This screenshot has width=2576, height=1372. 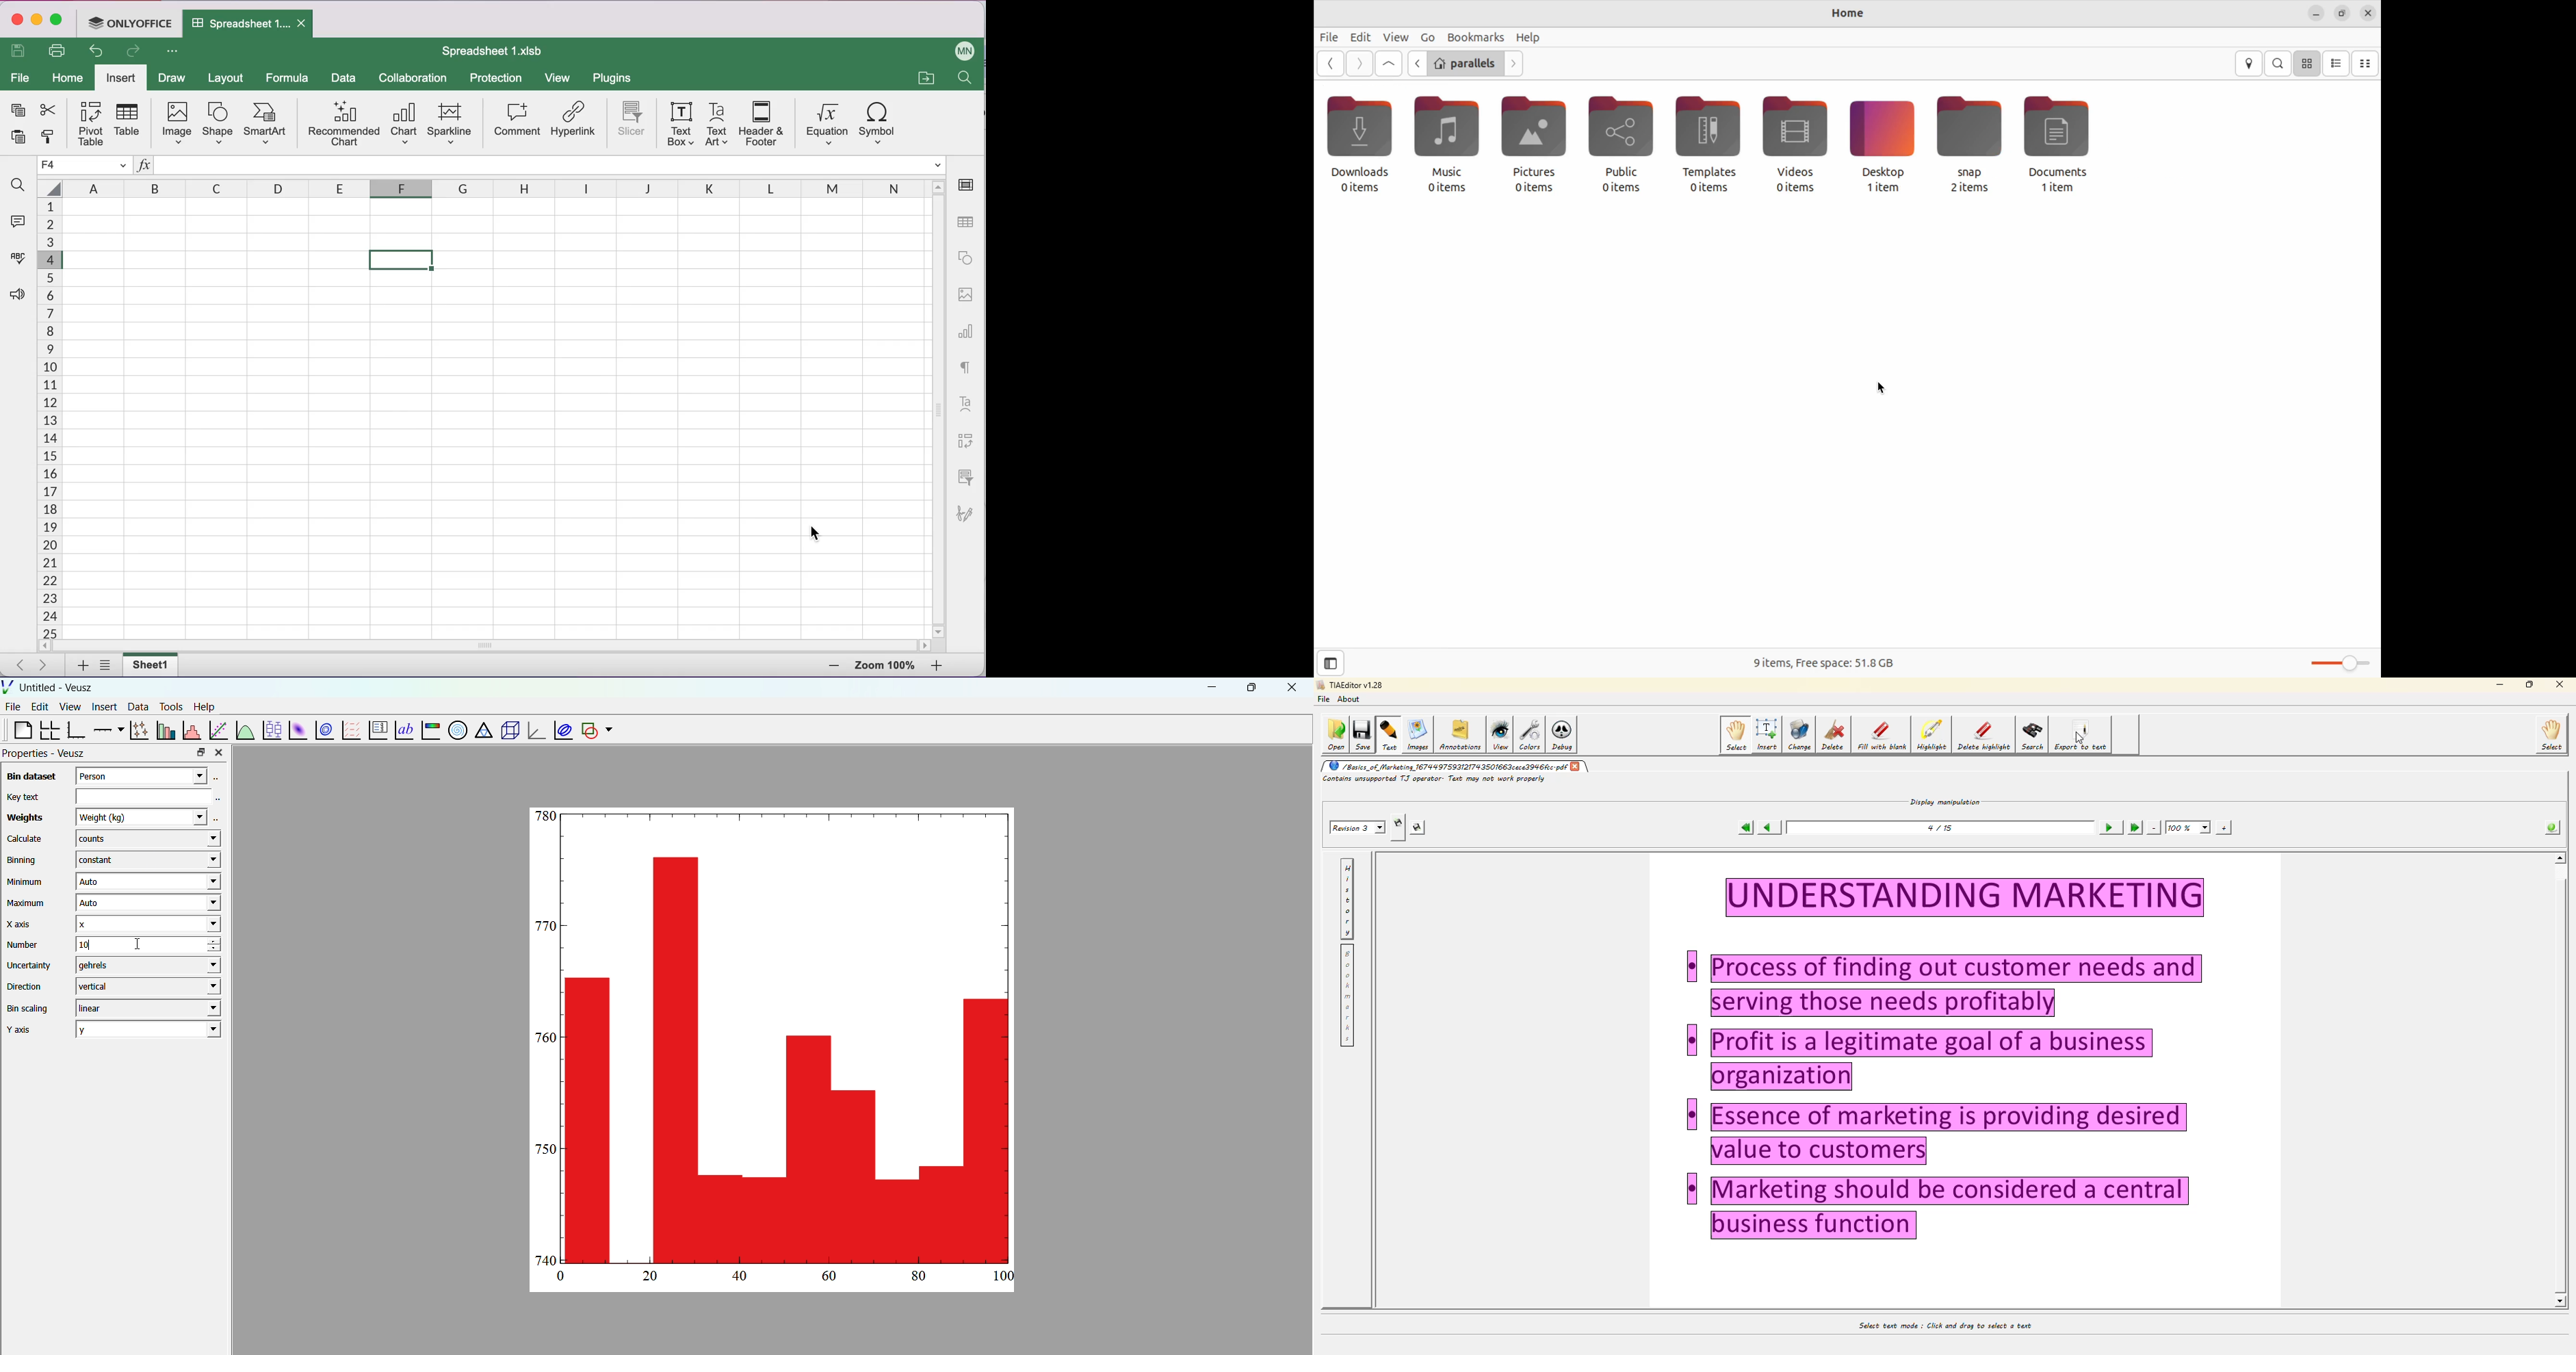 I want to click on Number, so click(x=23, y=944).